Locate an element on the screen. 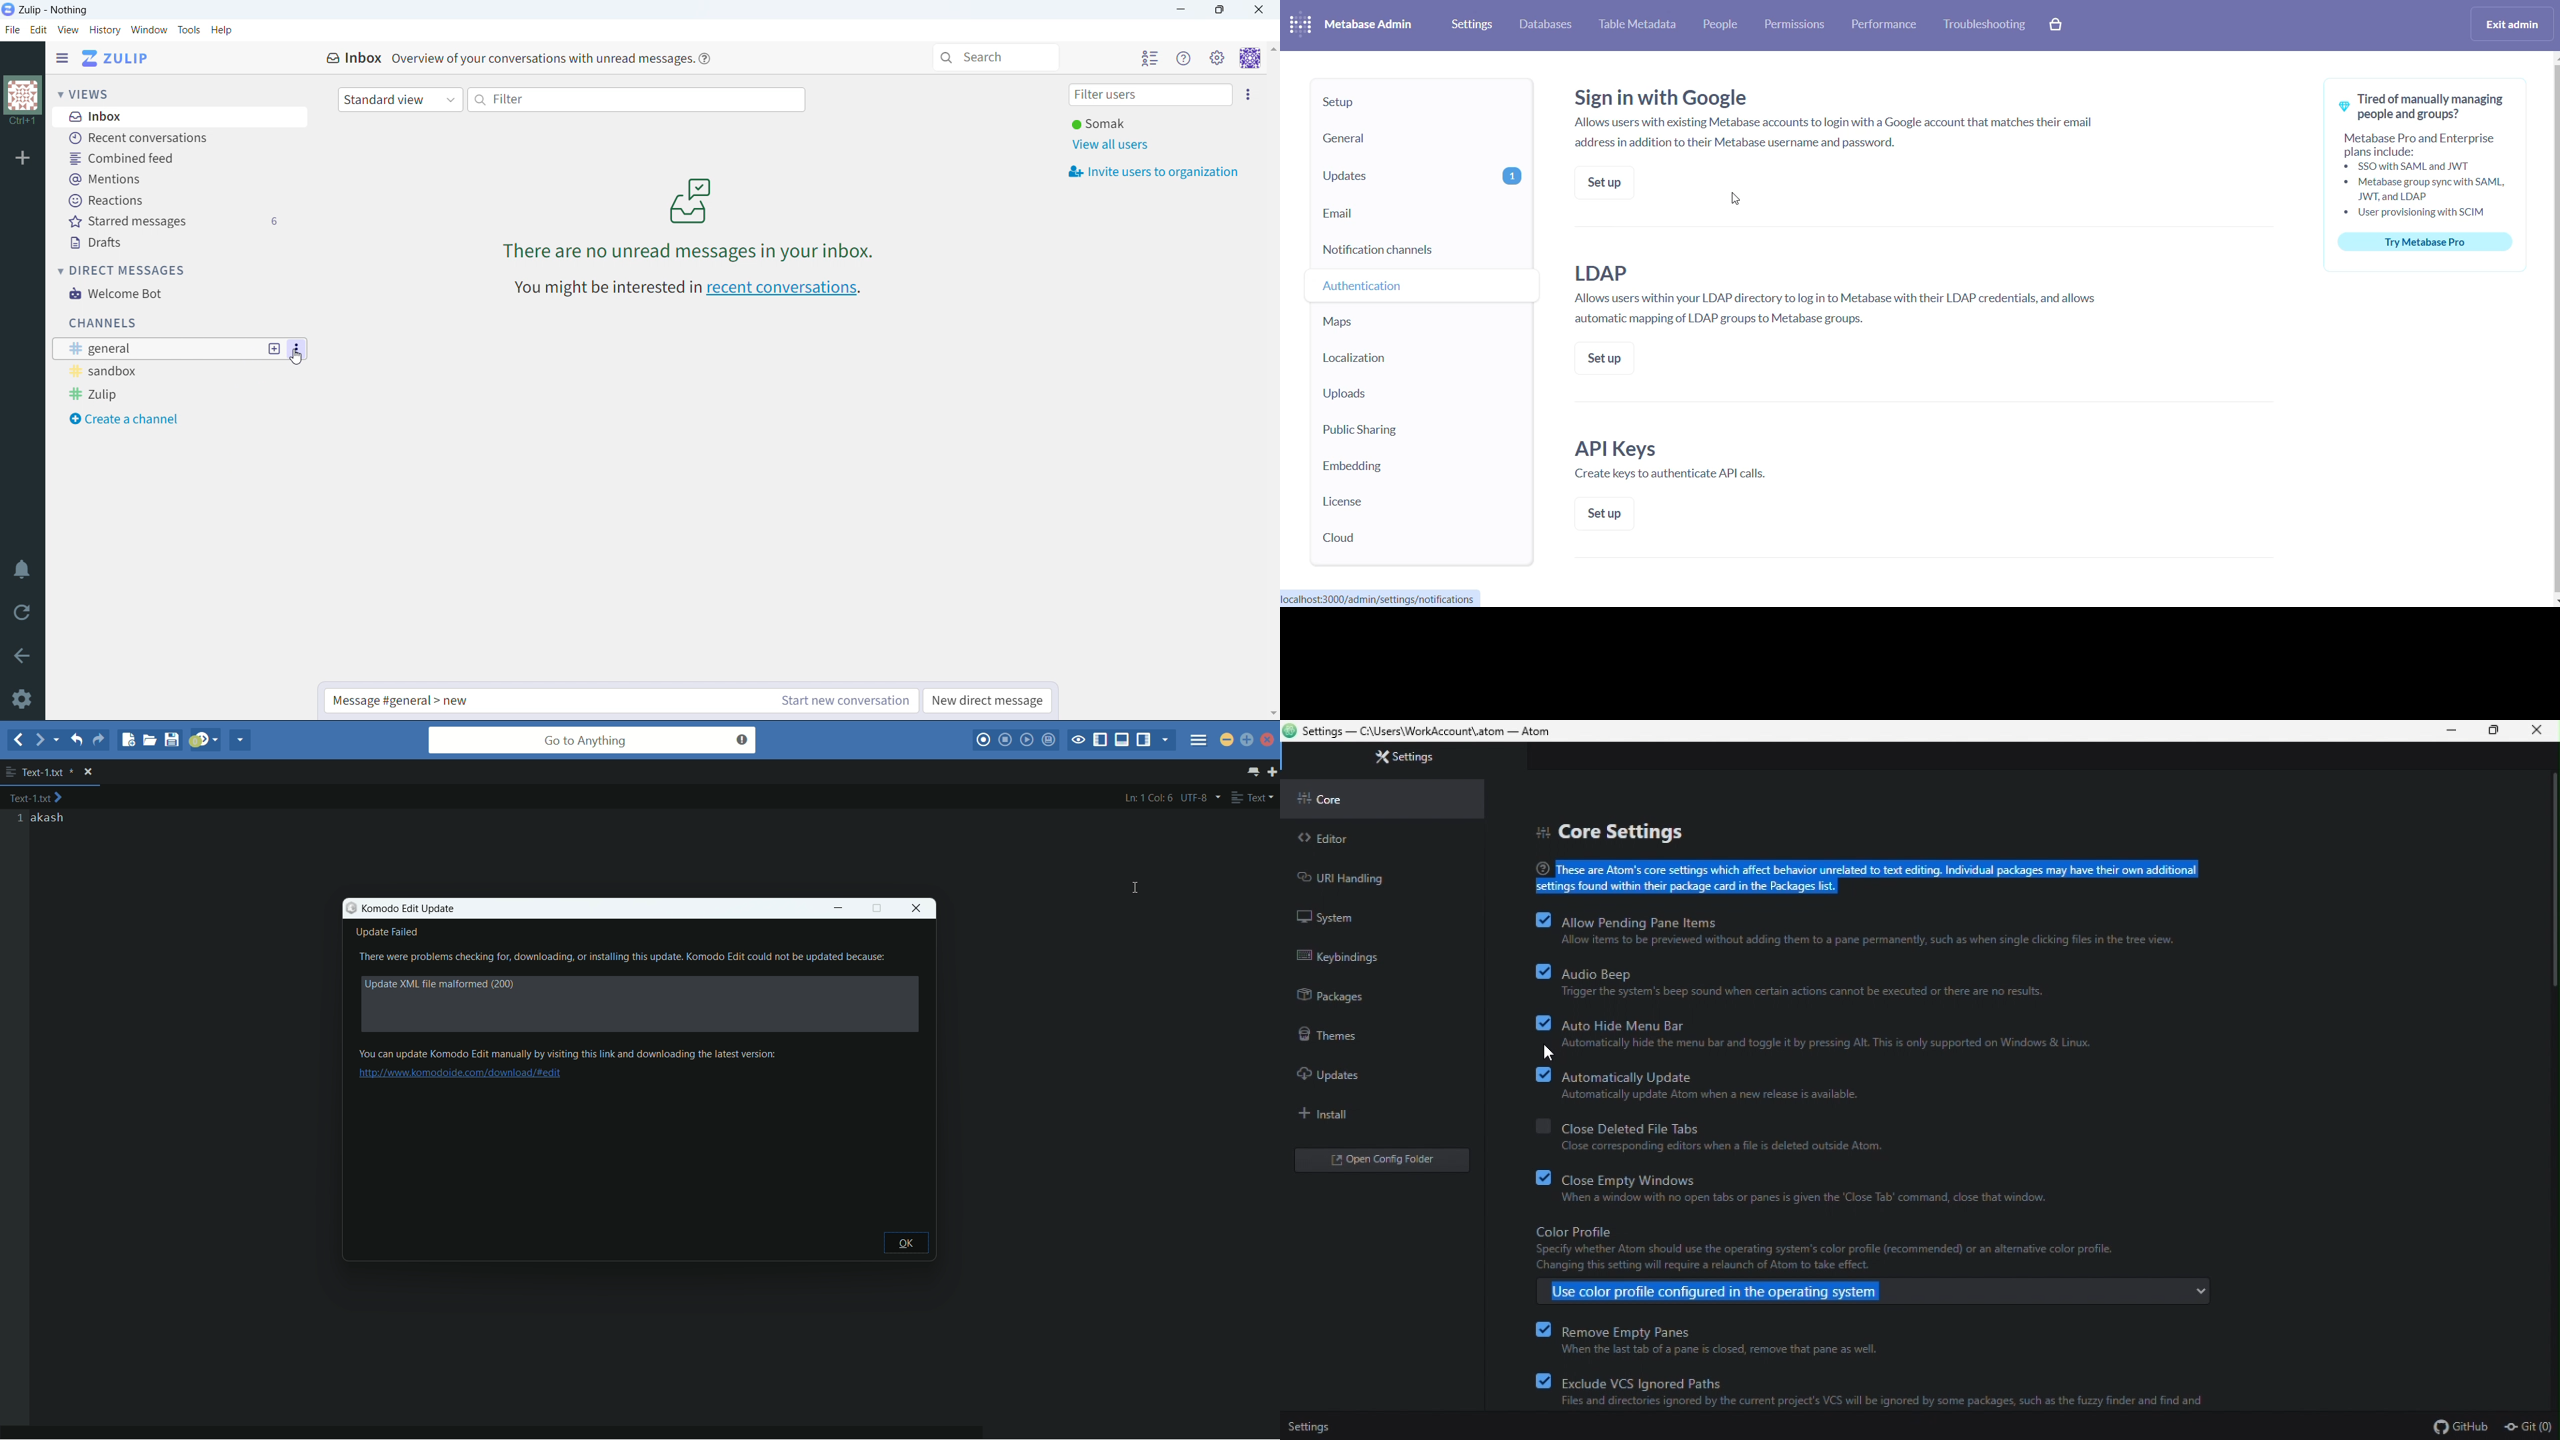 This screenshot has height=1456, width=2576. show/hide bottom panel is located at coordinates (1123, 739).